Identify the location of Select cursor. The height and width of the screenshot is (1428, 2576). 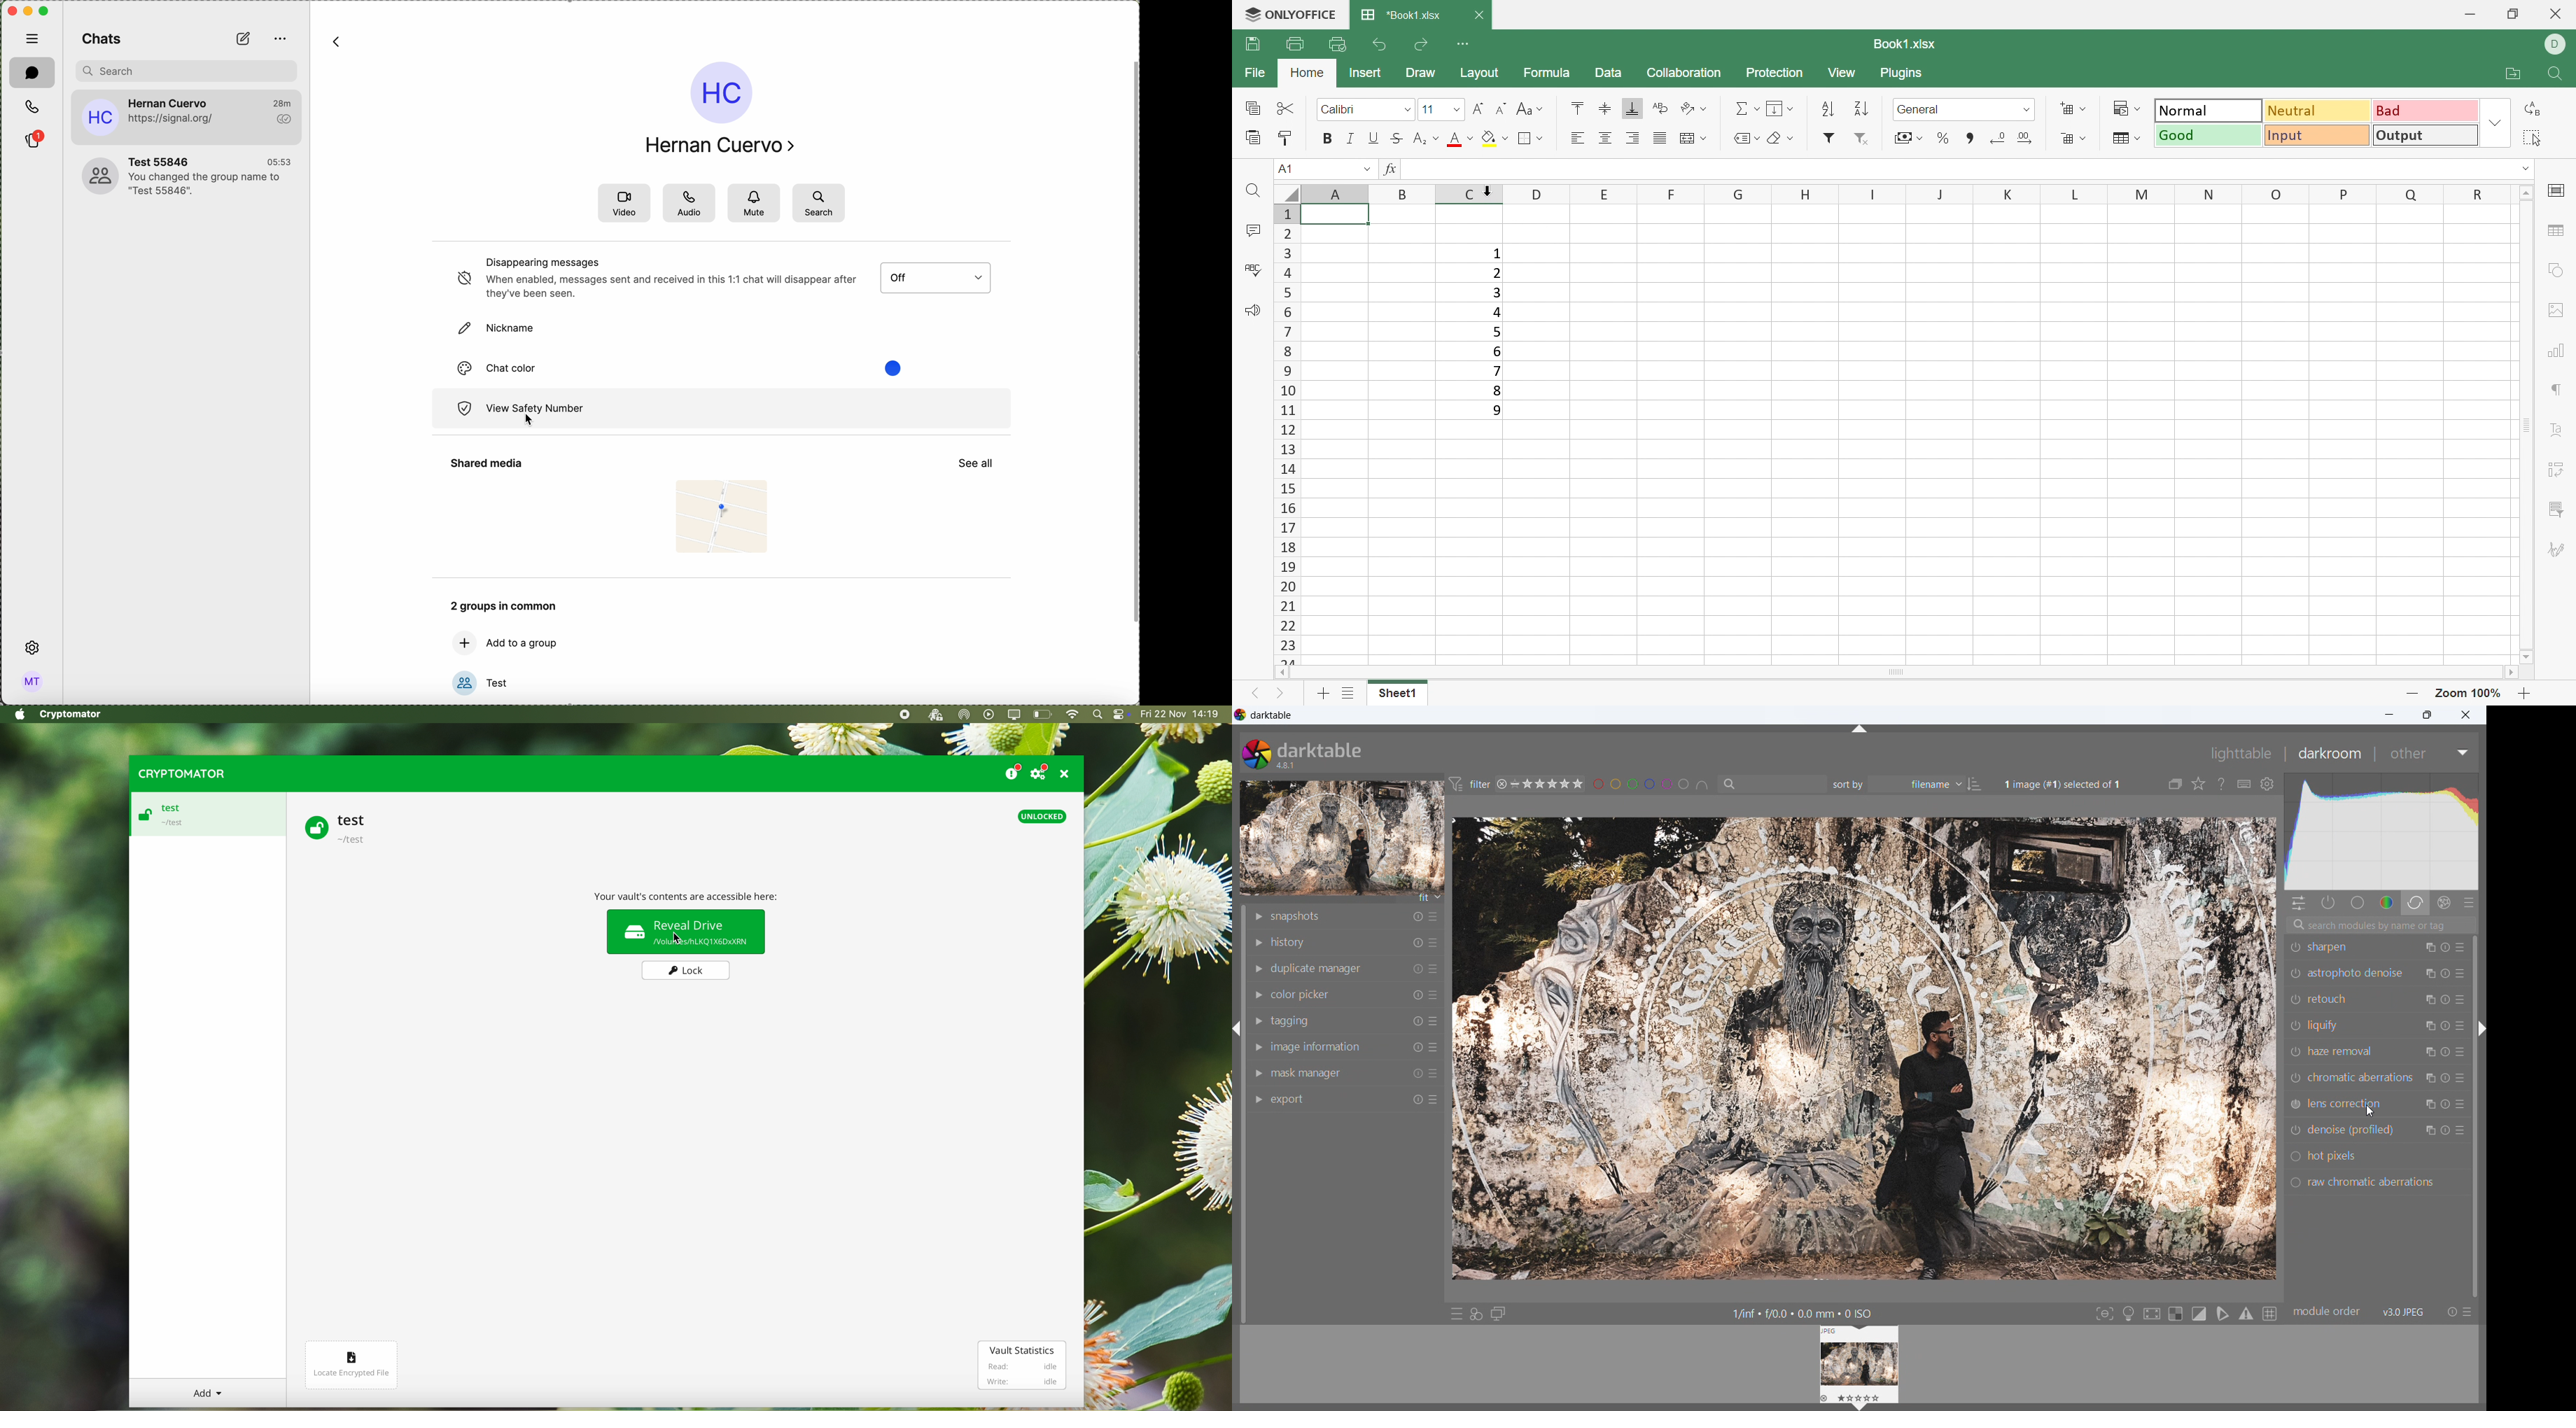
(1485, 186).